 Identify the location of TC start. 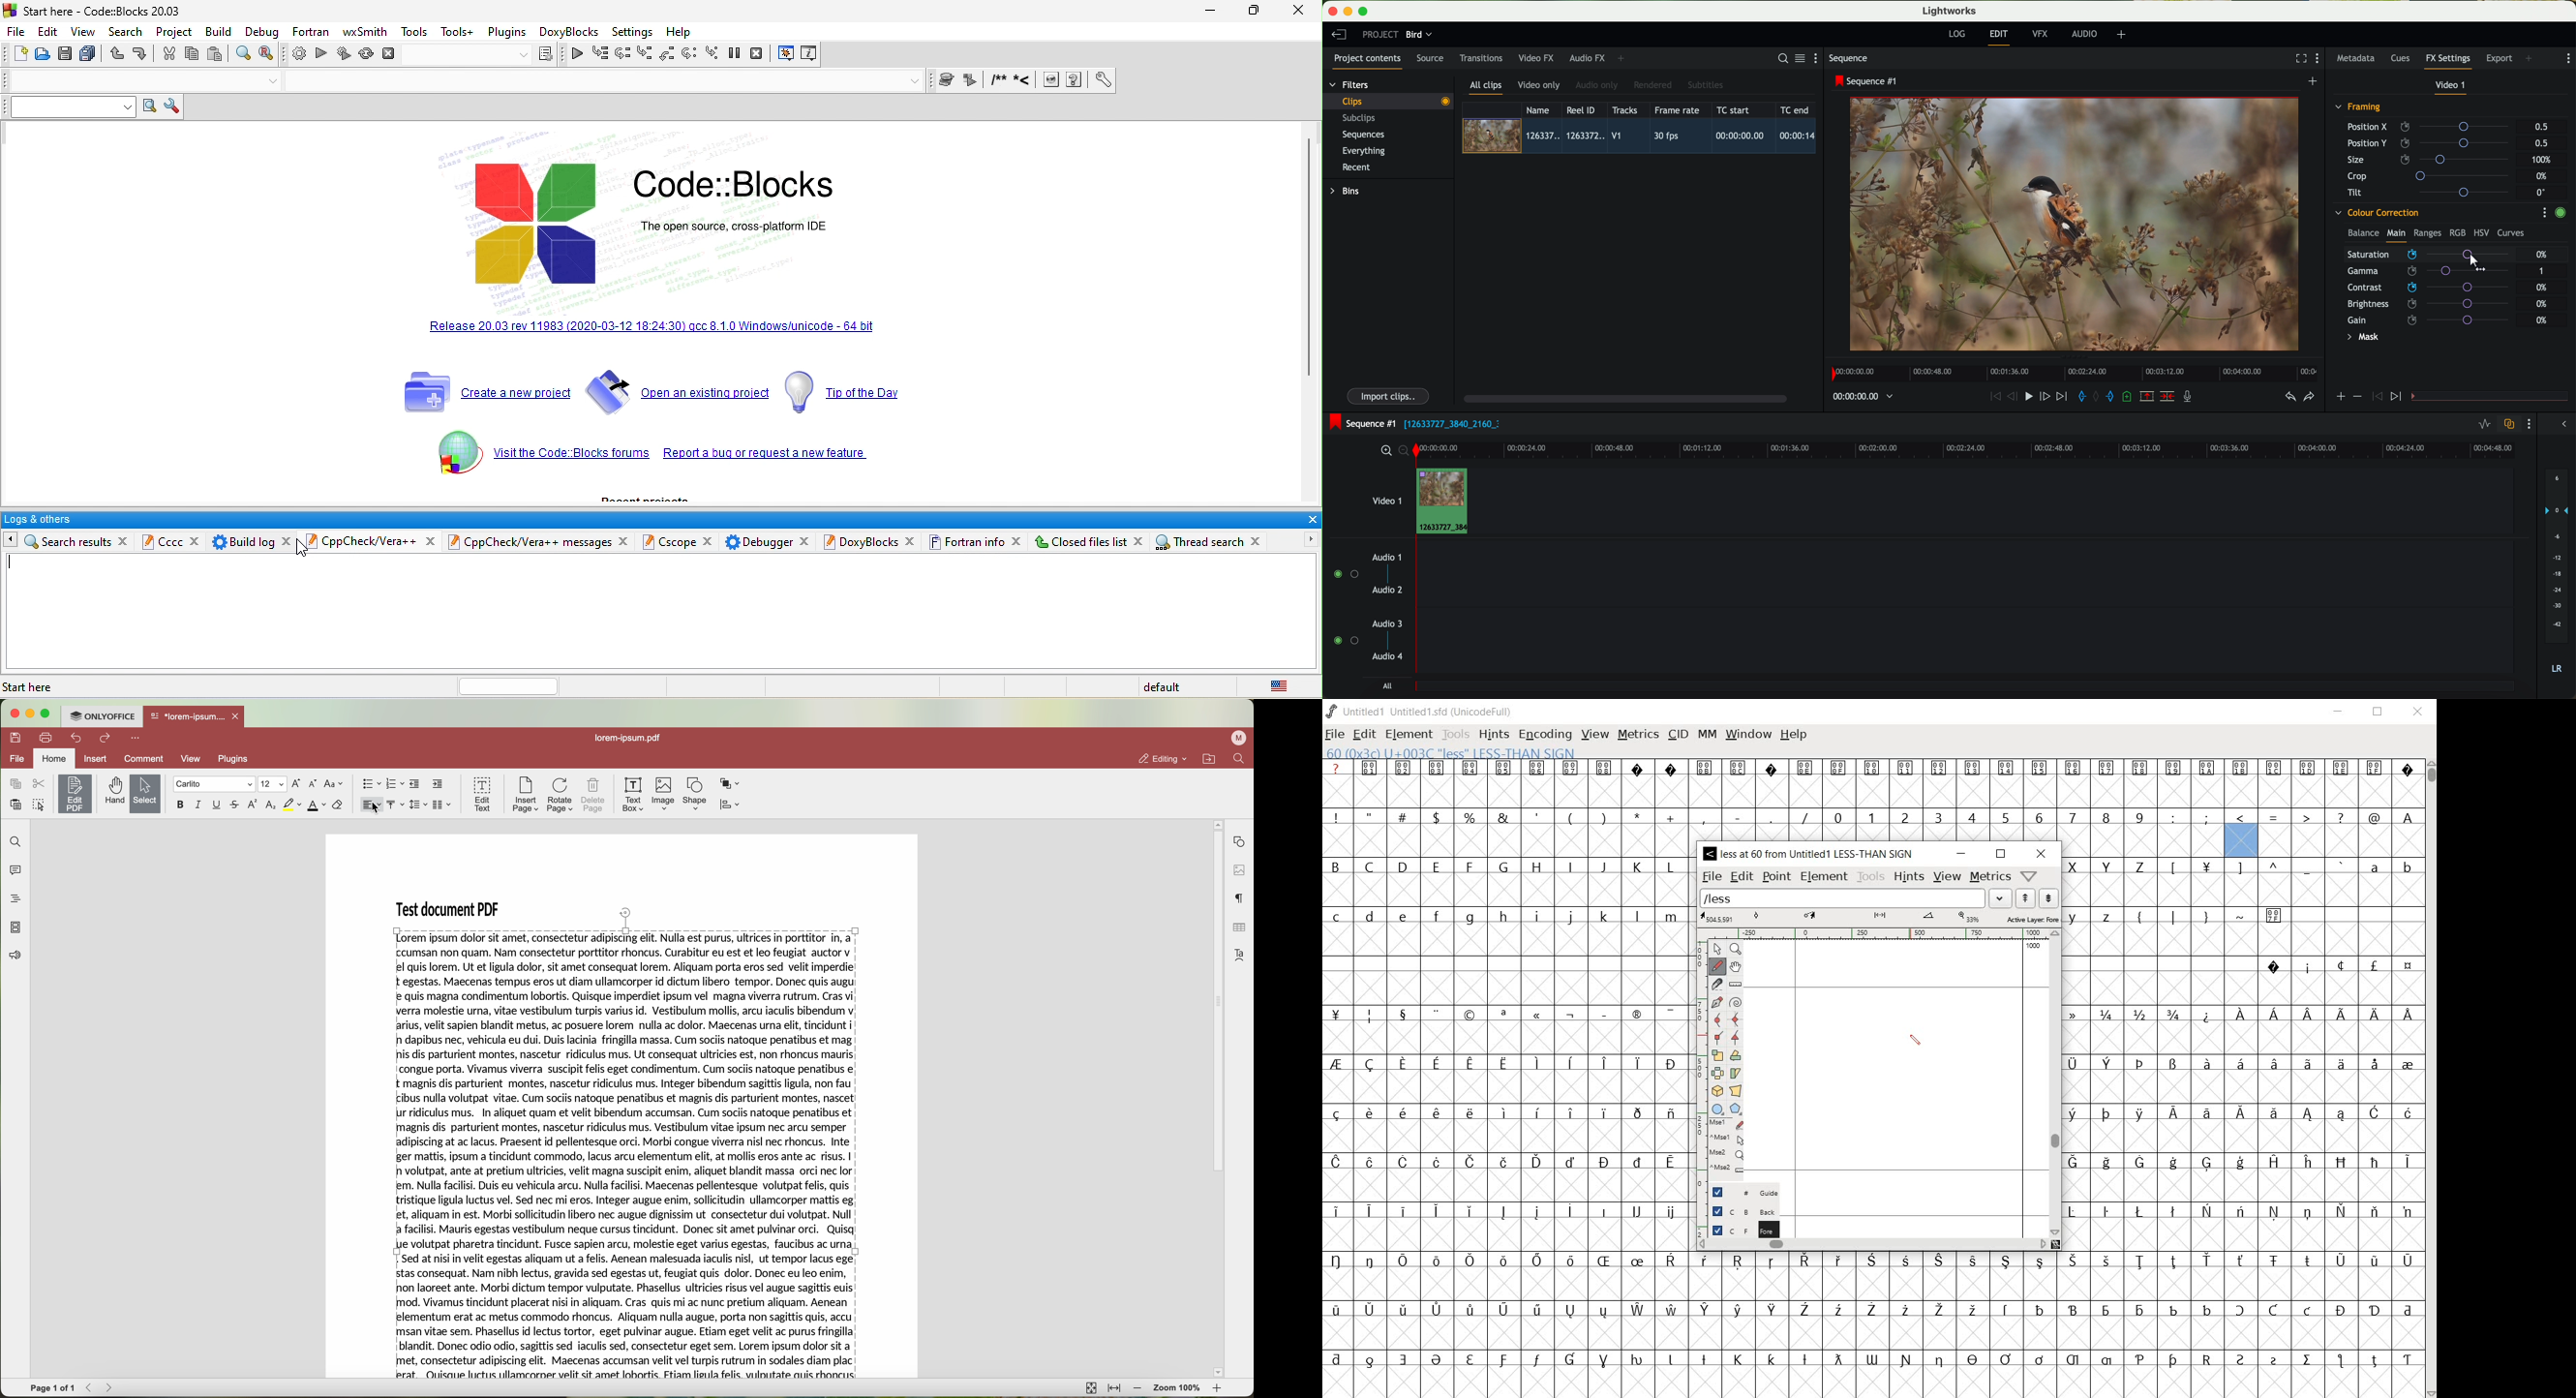
(1734, 110).